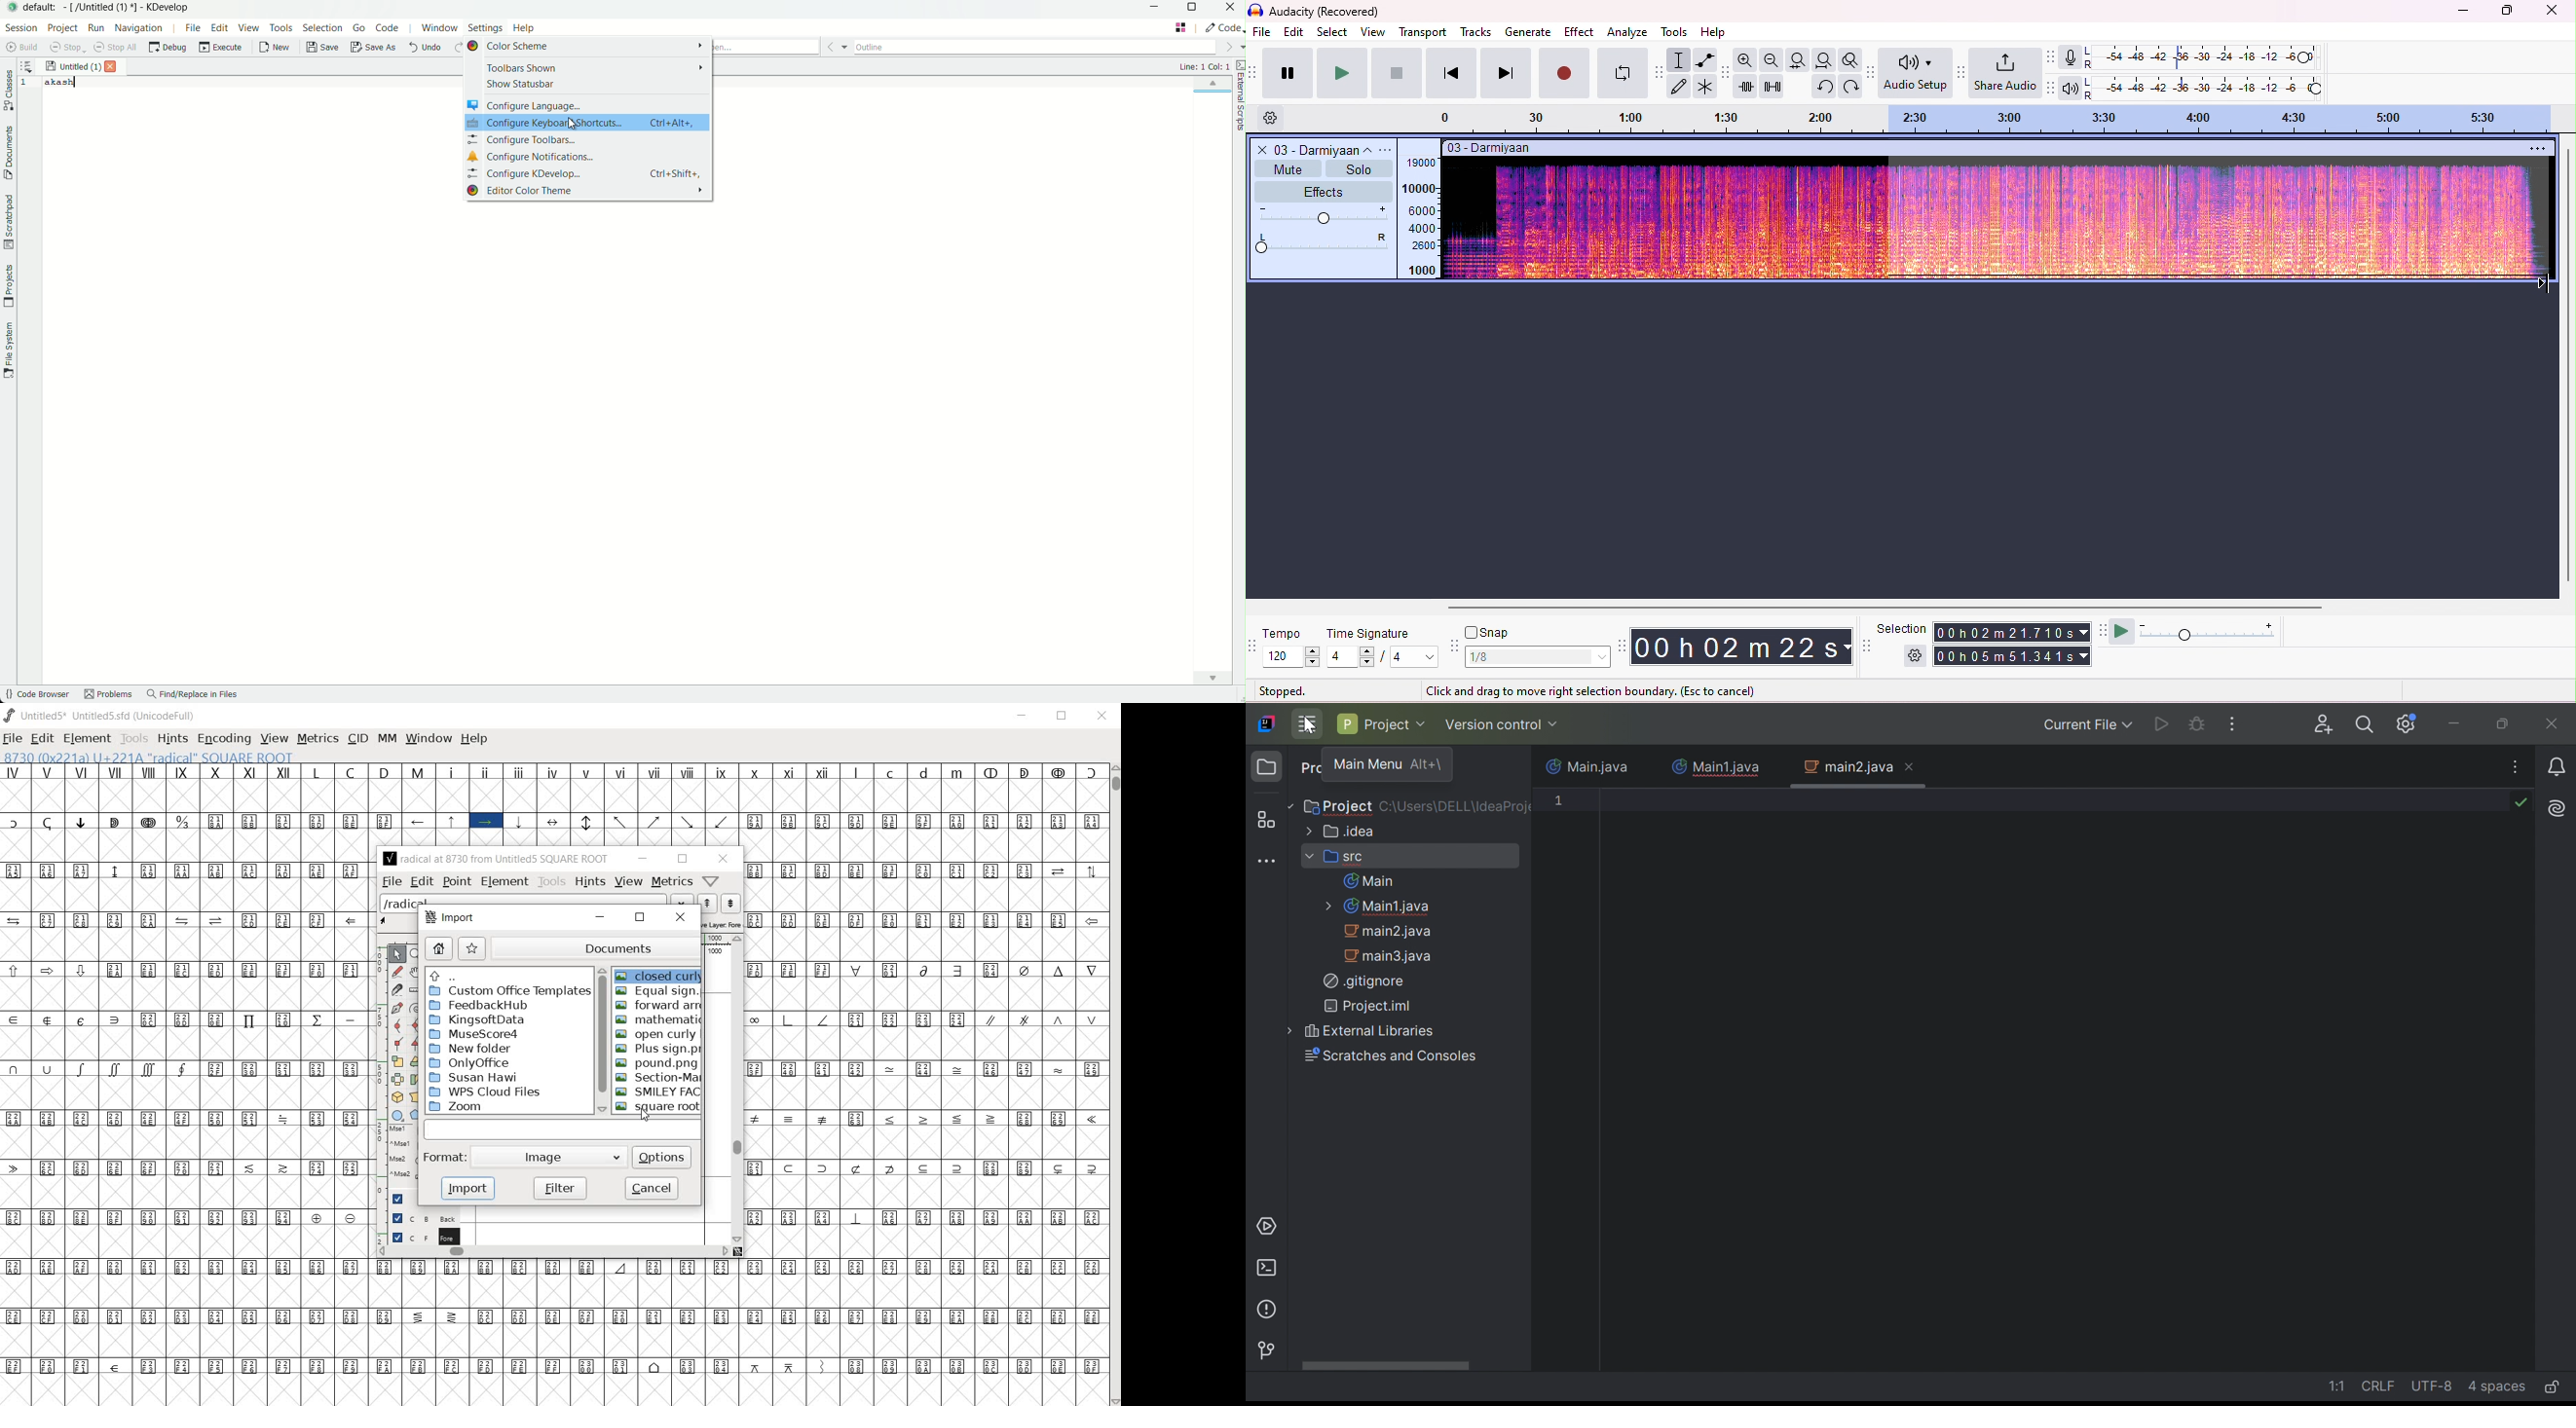 The height and width of the screenshot is (1428, 2576). What do you see at coordinates (738, 1332) in the screenshot?
I see `Glyph characters` at bounding box center [738, 1332].